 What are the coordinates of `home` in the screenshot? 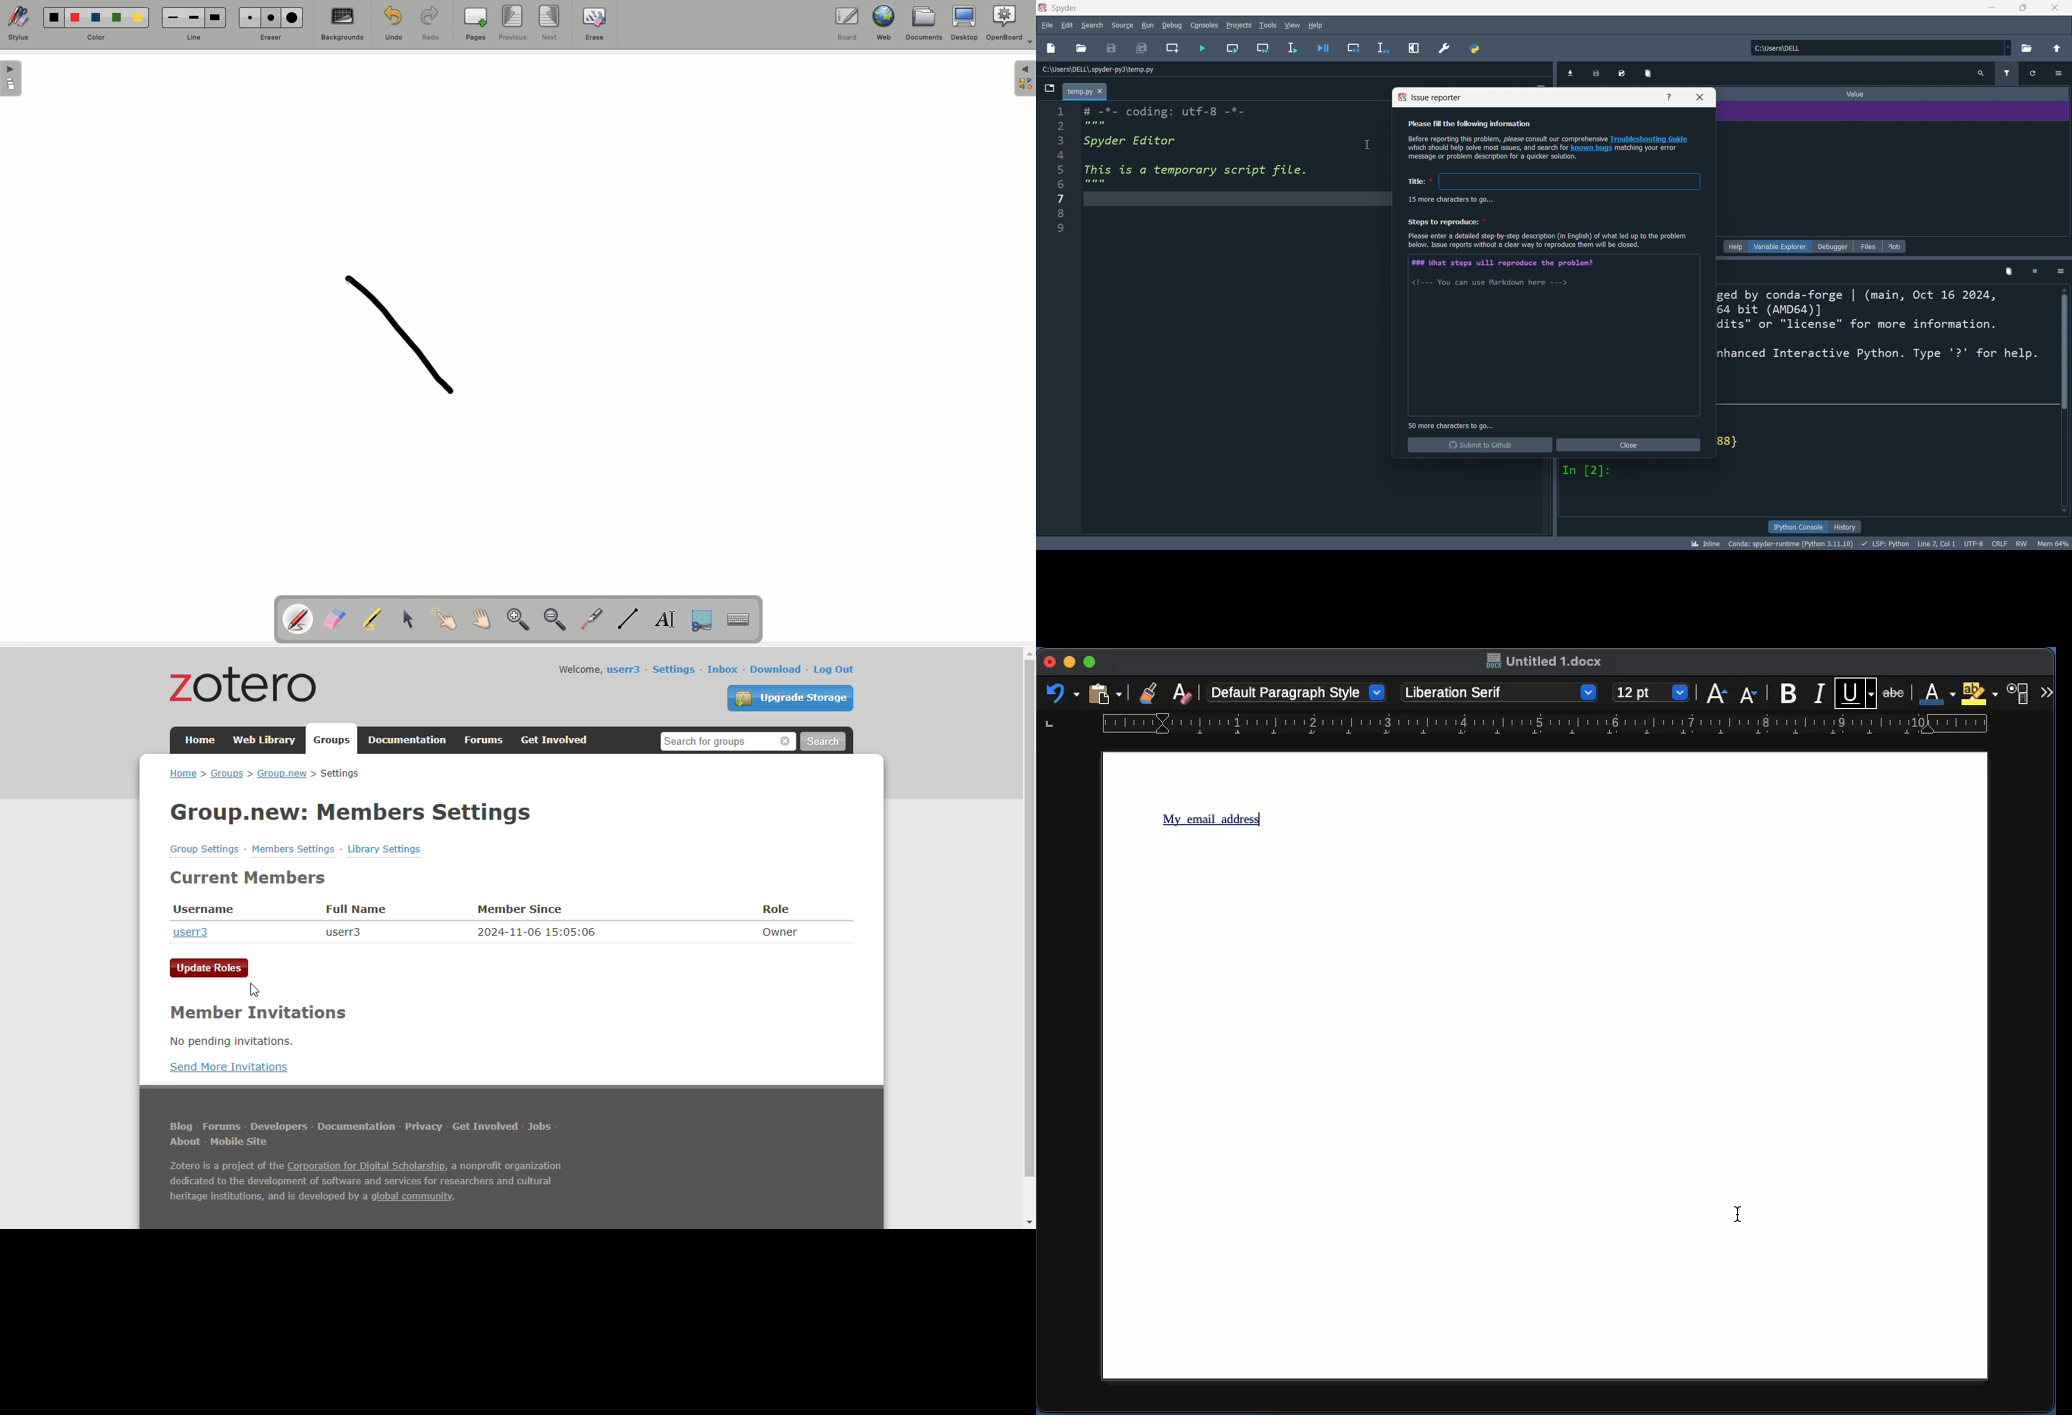 It's located at (201, 739).